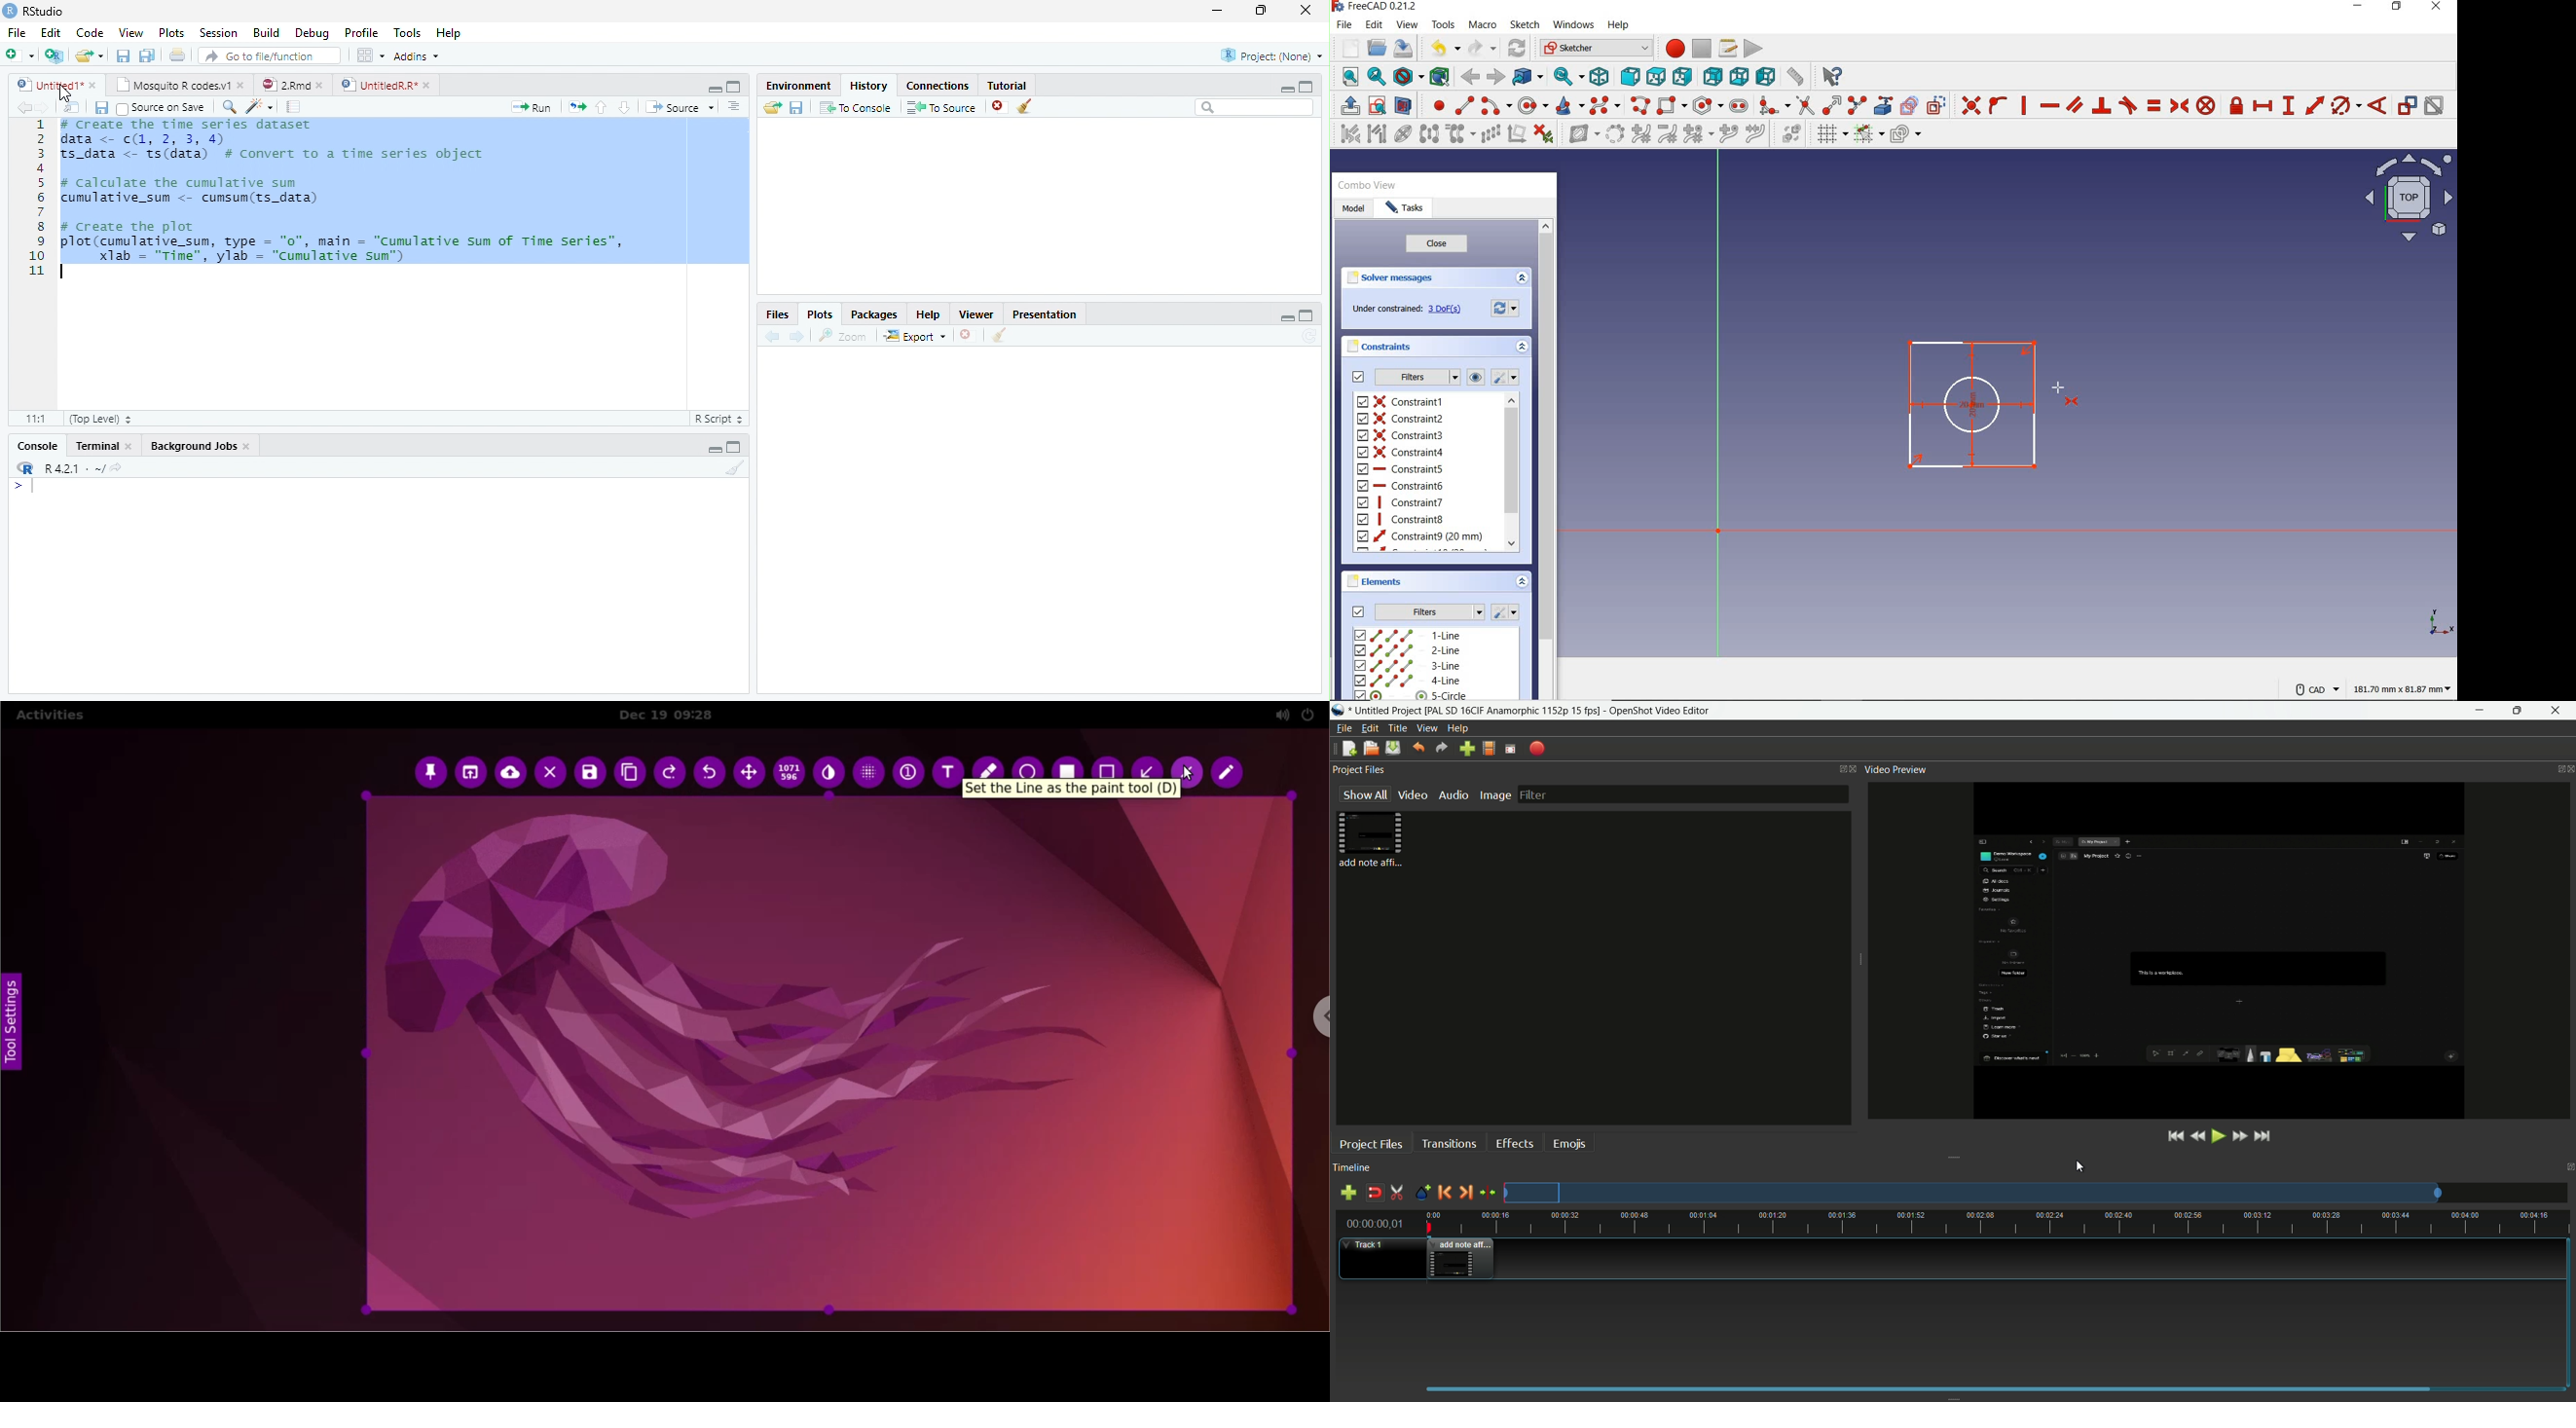 This screenshot has width=2576, height=1428. What do you see at coordinates (714, 450) in the screenshot?
I see `Minimize` at bounding box center [714, 450].